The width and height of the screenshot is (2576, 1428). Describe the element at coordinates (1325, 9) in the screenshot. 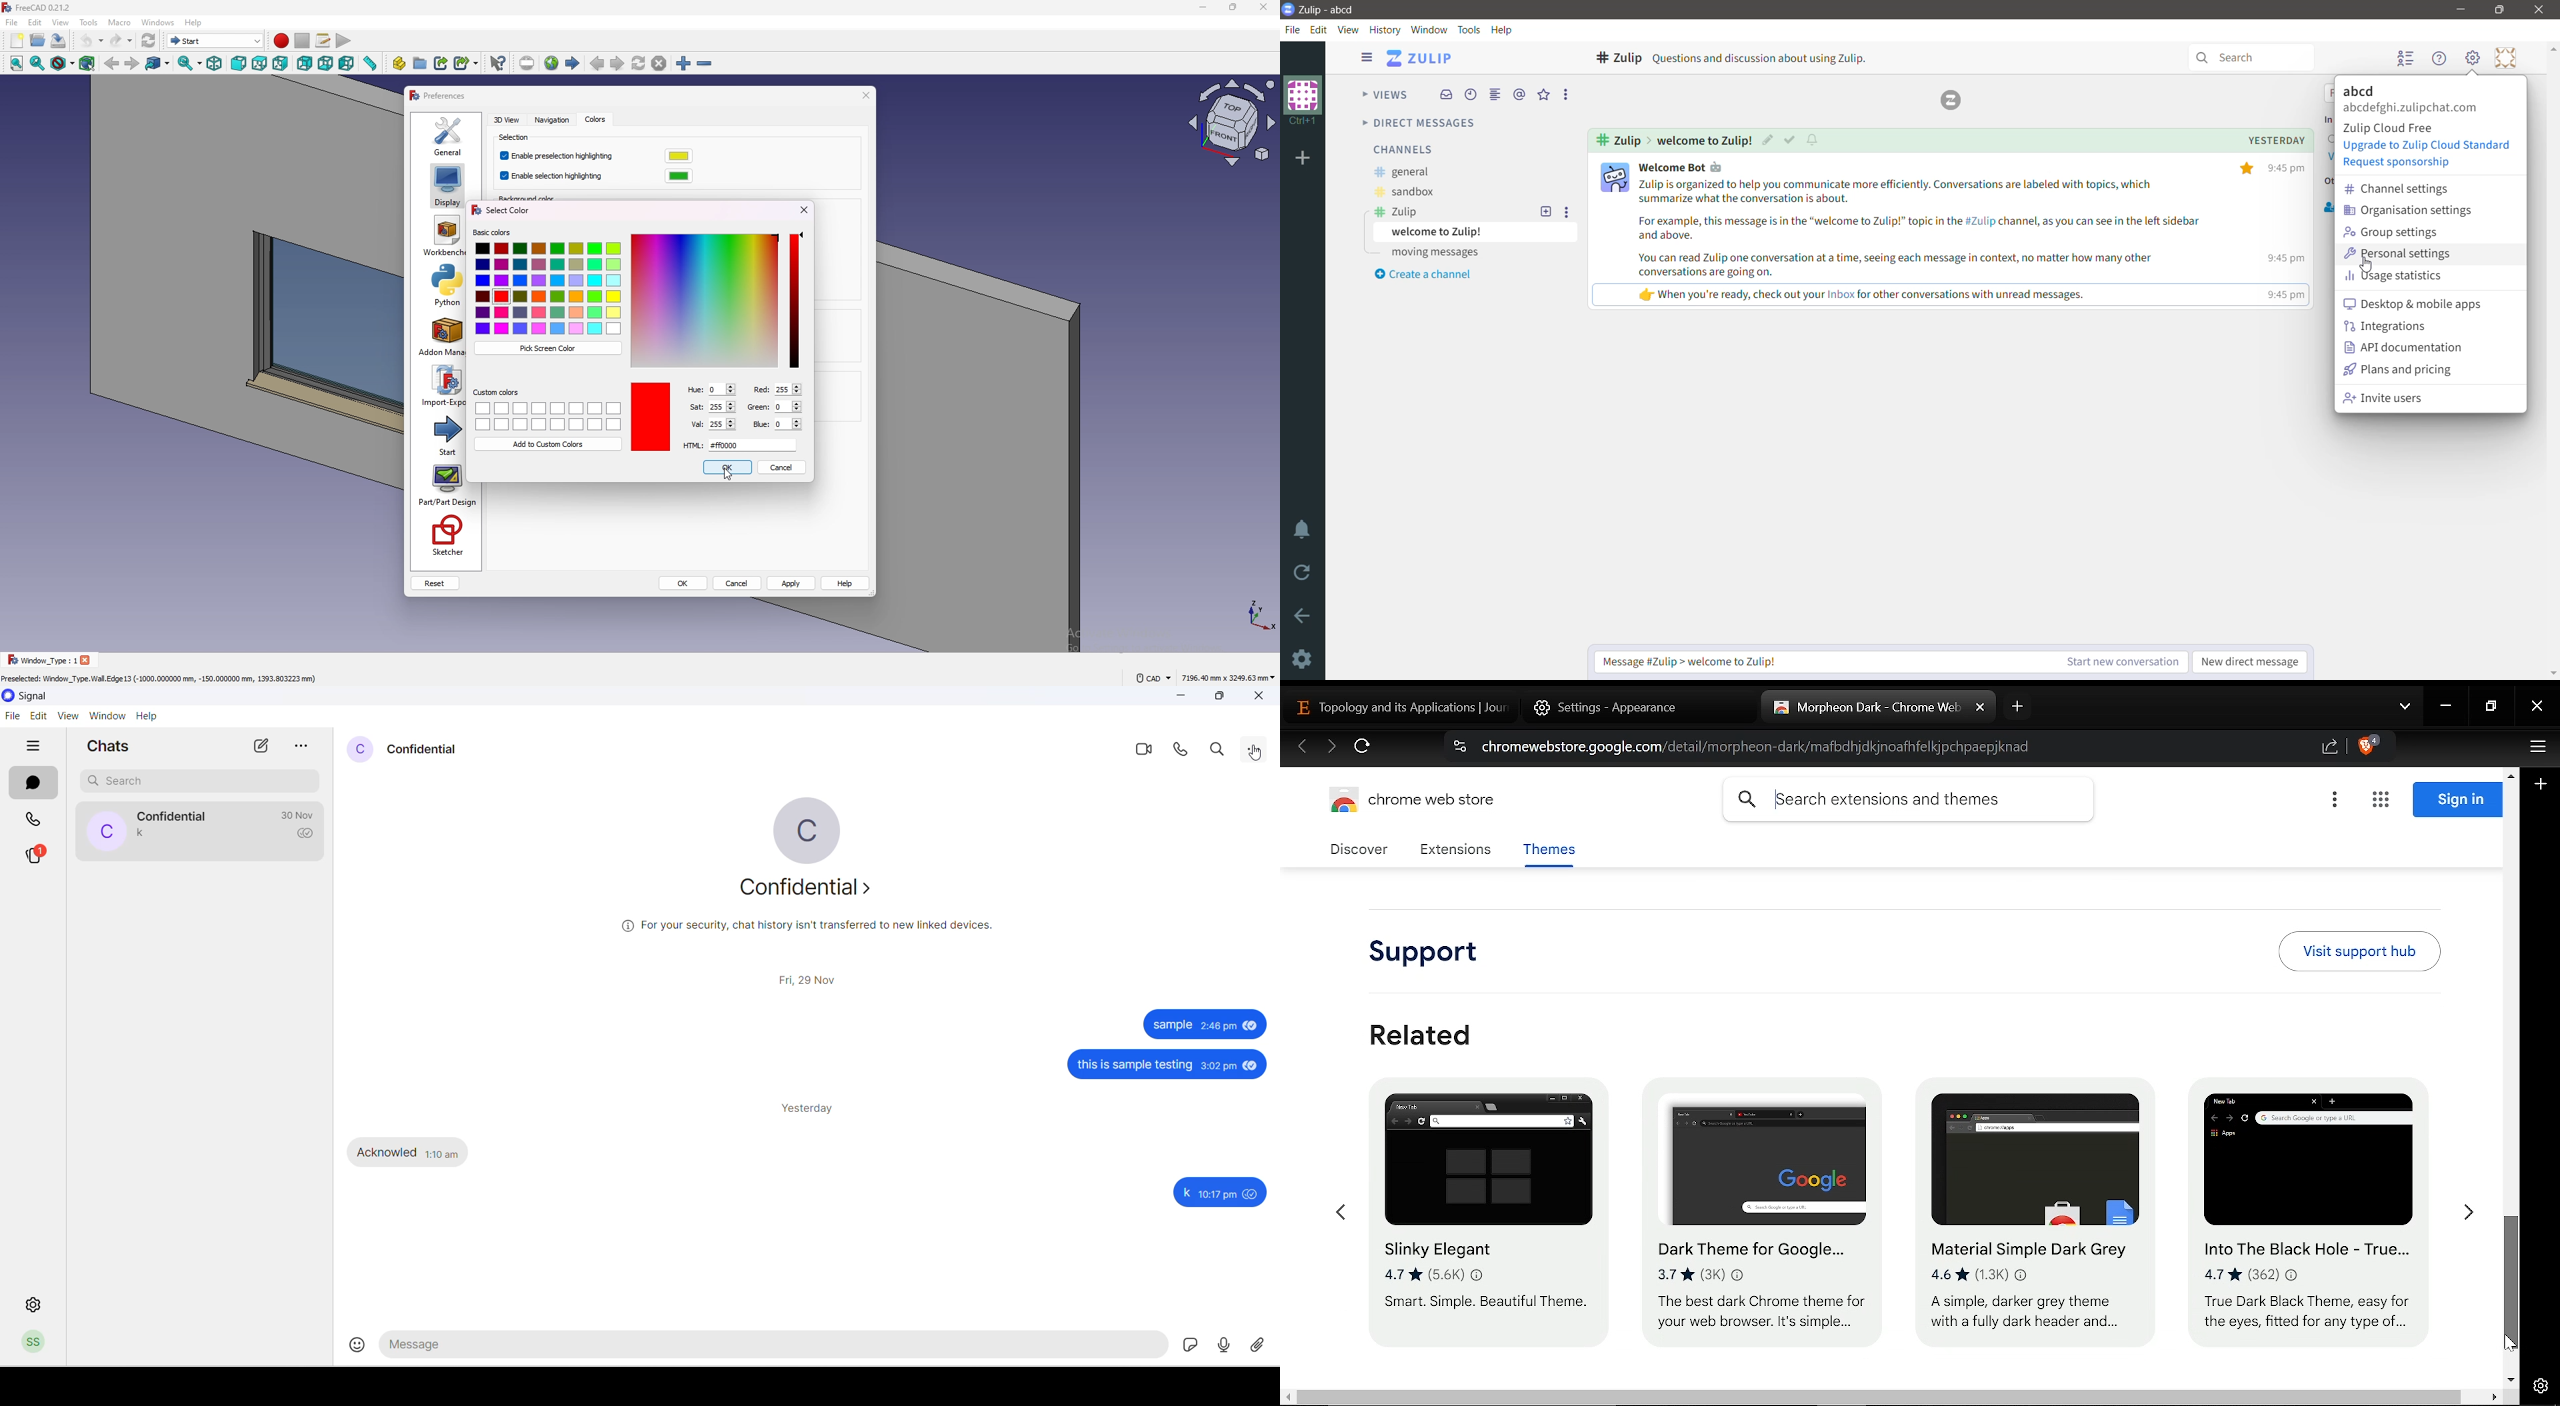

I see `Application Logo and Name - Organization Name` at that location.